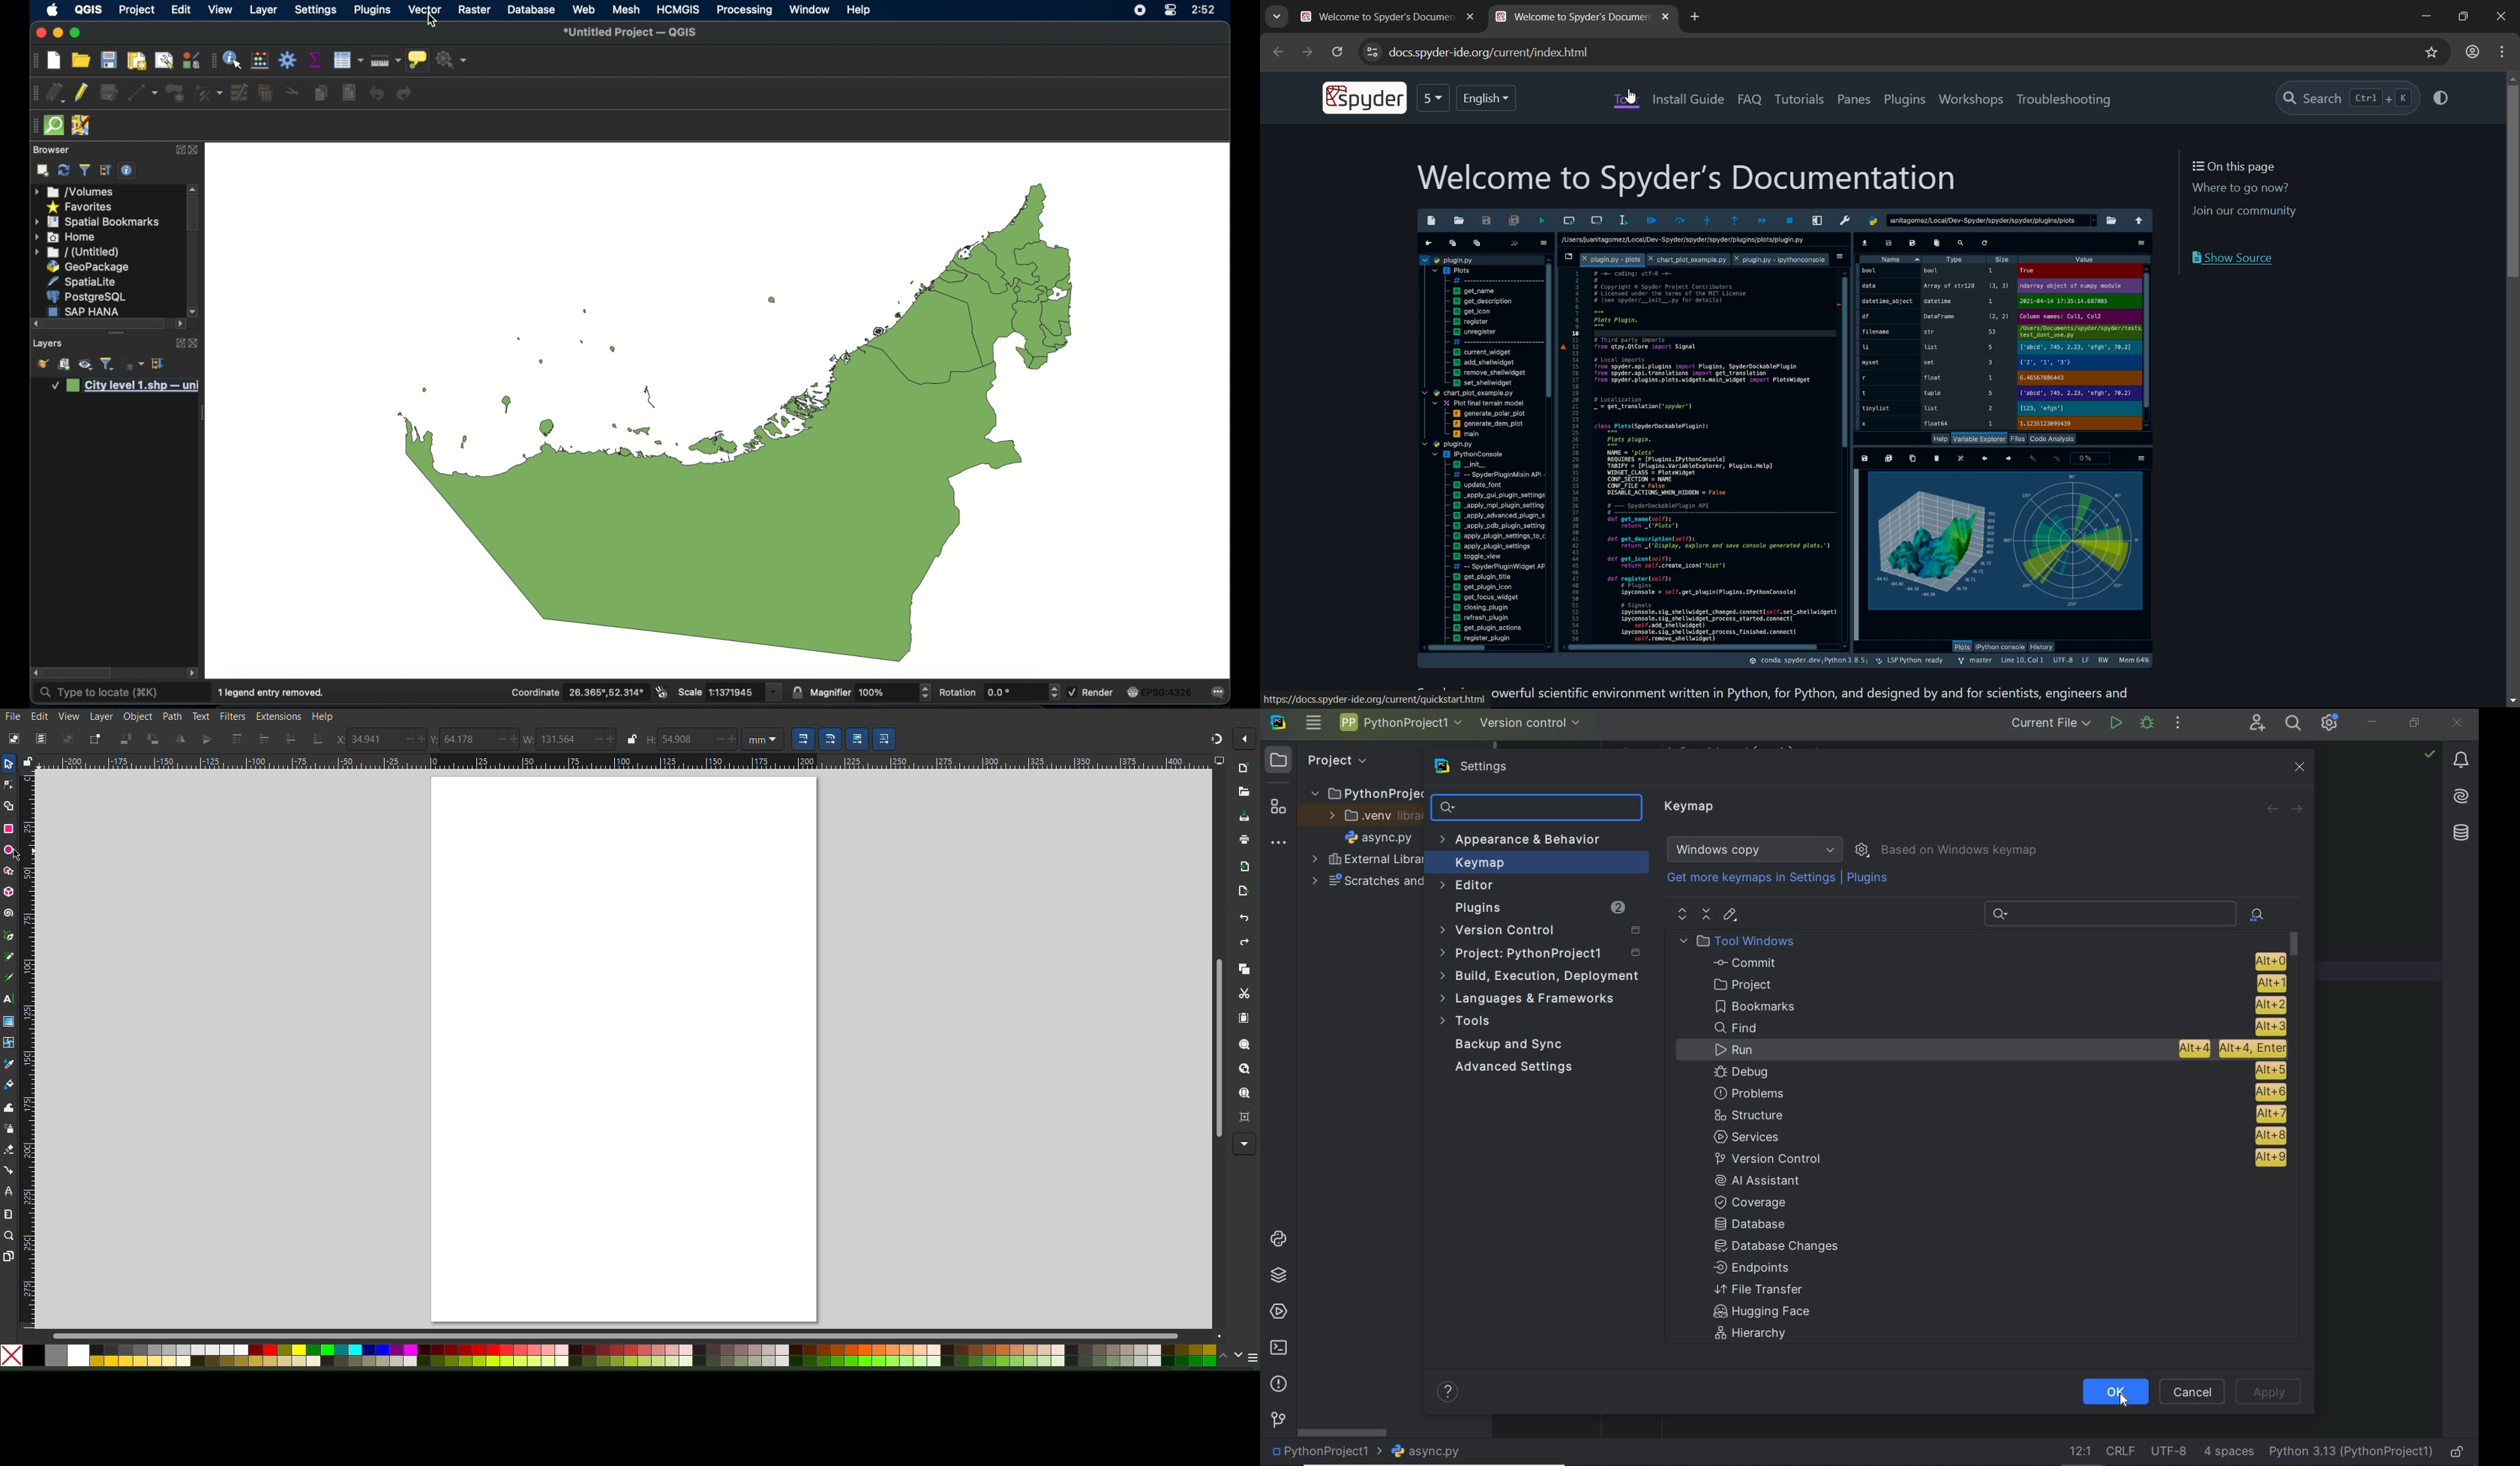 The image size is (2520, 1484). I want to click on current tab name, so click(1570, 16).